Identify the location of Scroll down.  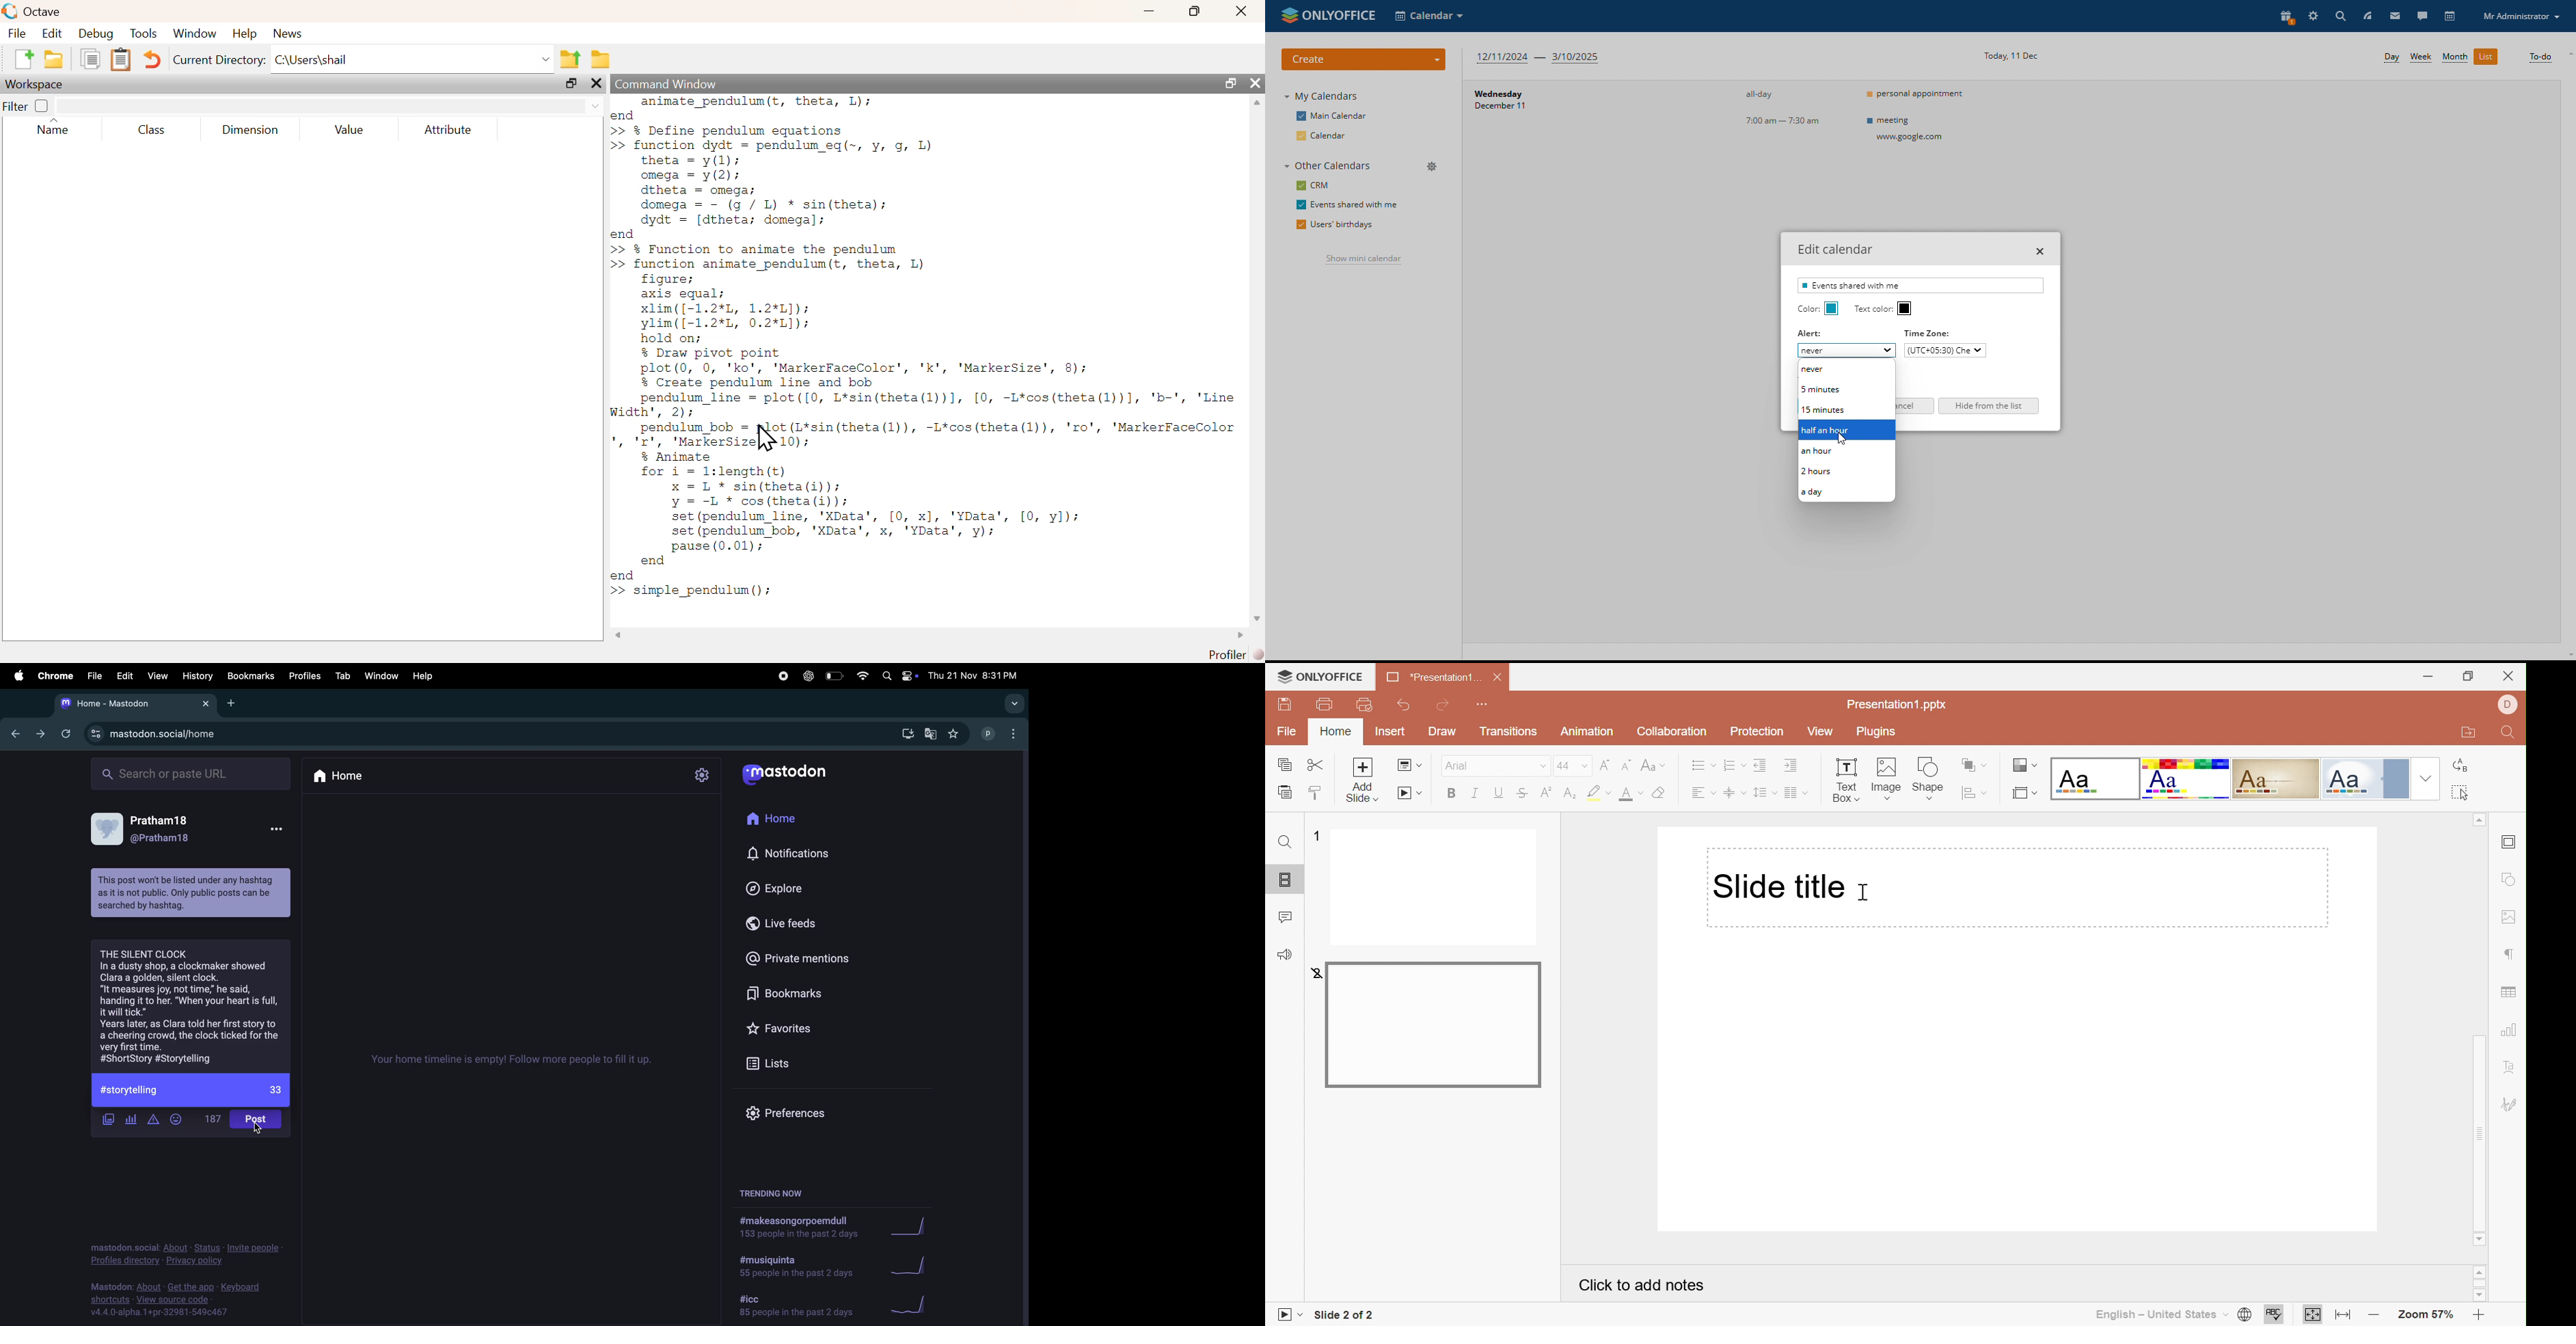
(2479, 1294).